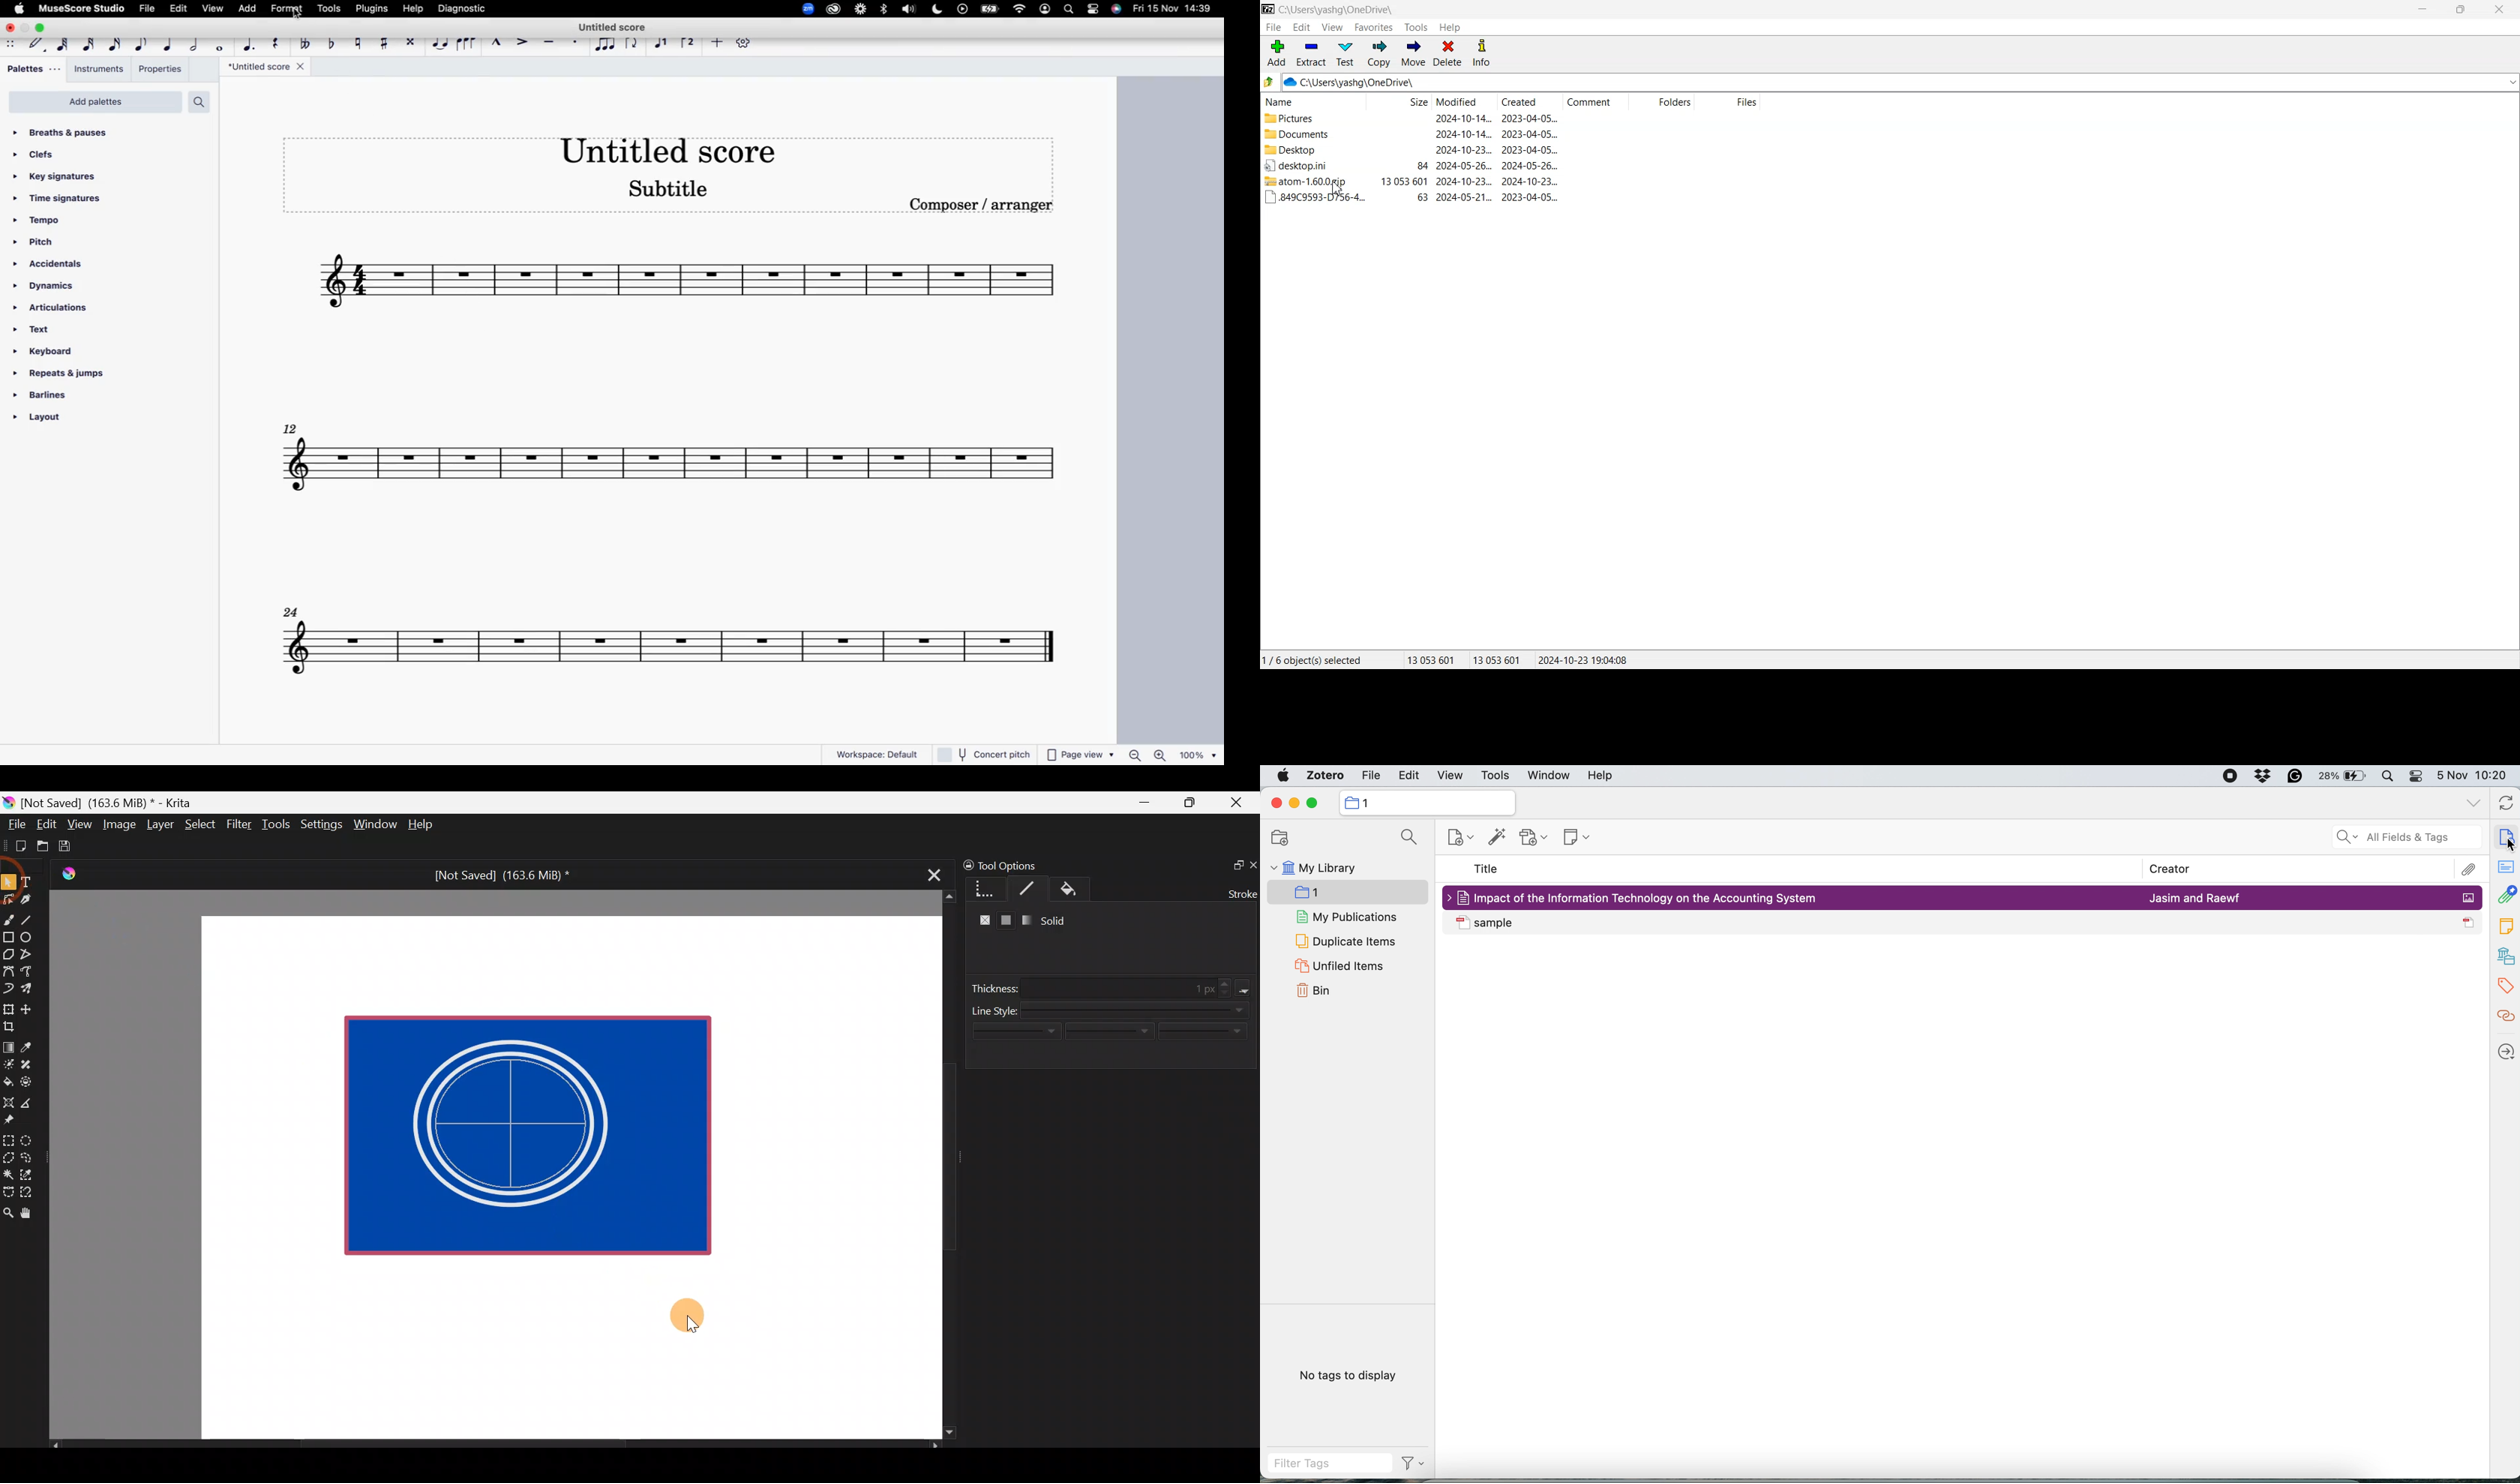  I want to click on articulations, so click(55, 309).